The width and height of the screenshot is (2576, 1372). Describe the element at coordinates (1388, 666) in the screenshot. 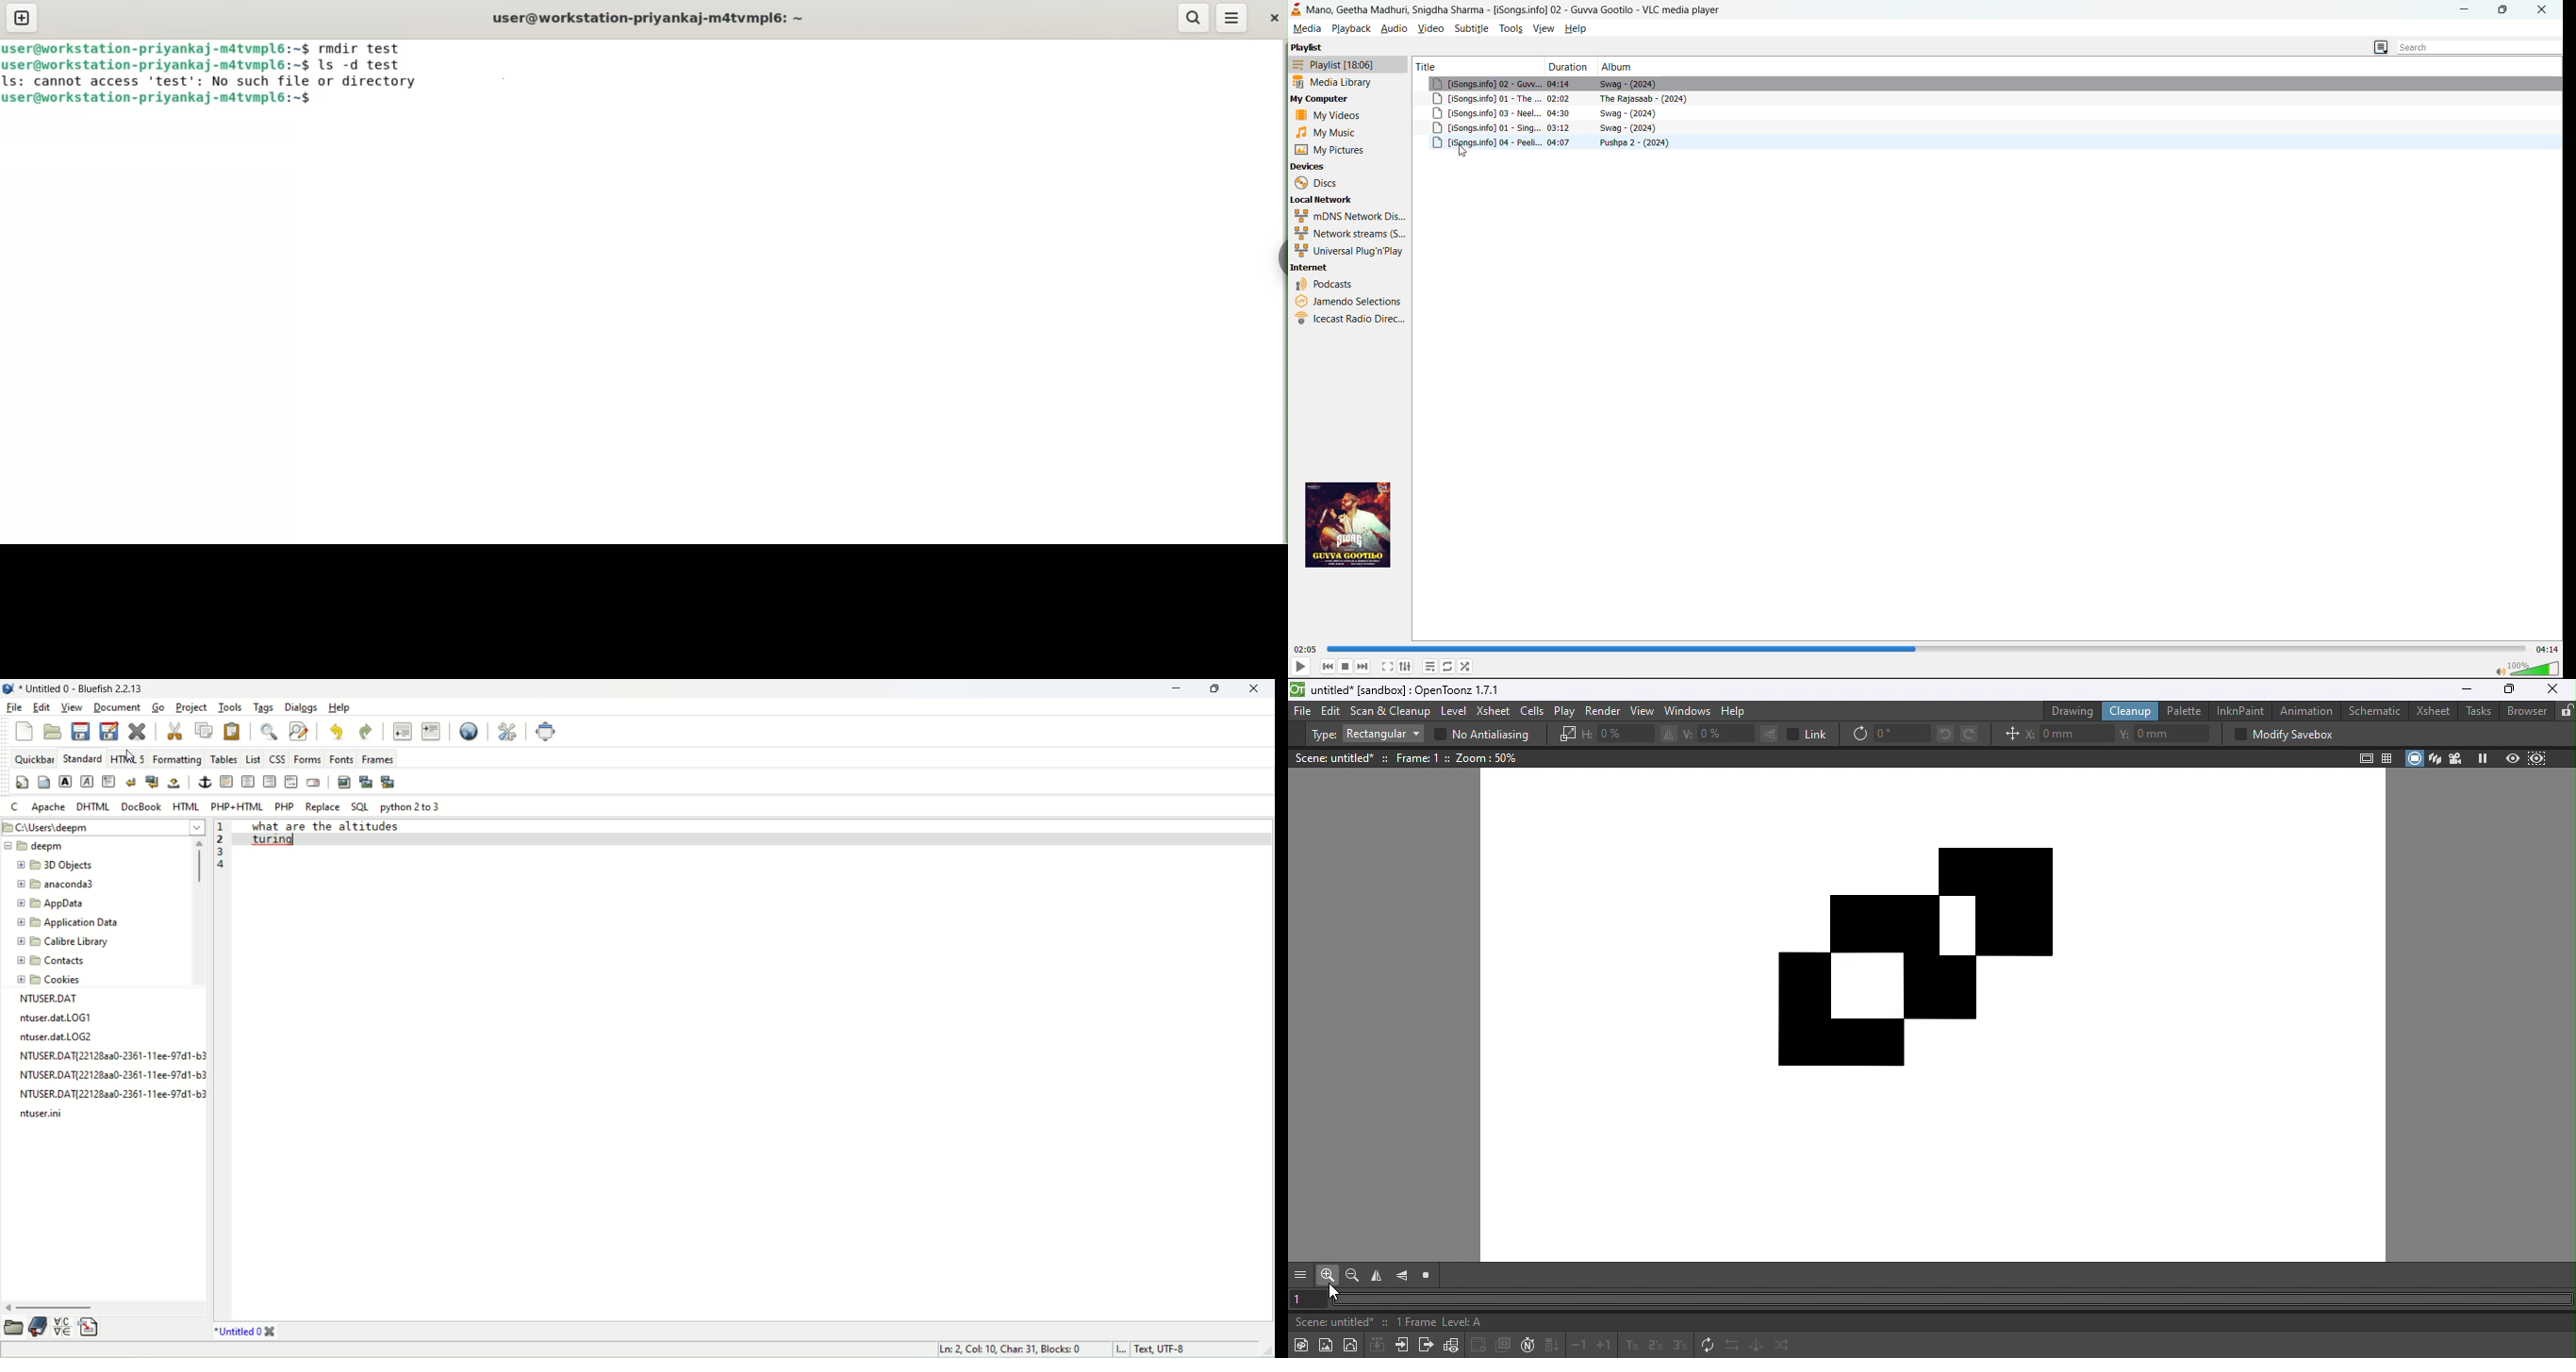

I see `toggle fullscreen` at that location.